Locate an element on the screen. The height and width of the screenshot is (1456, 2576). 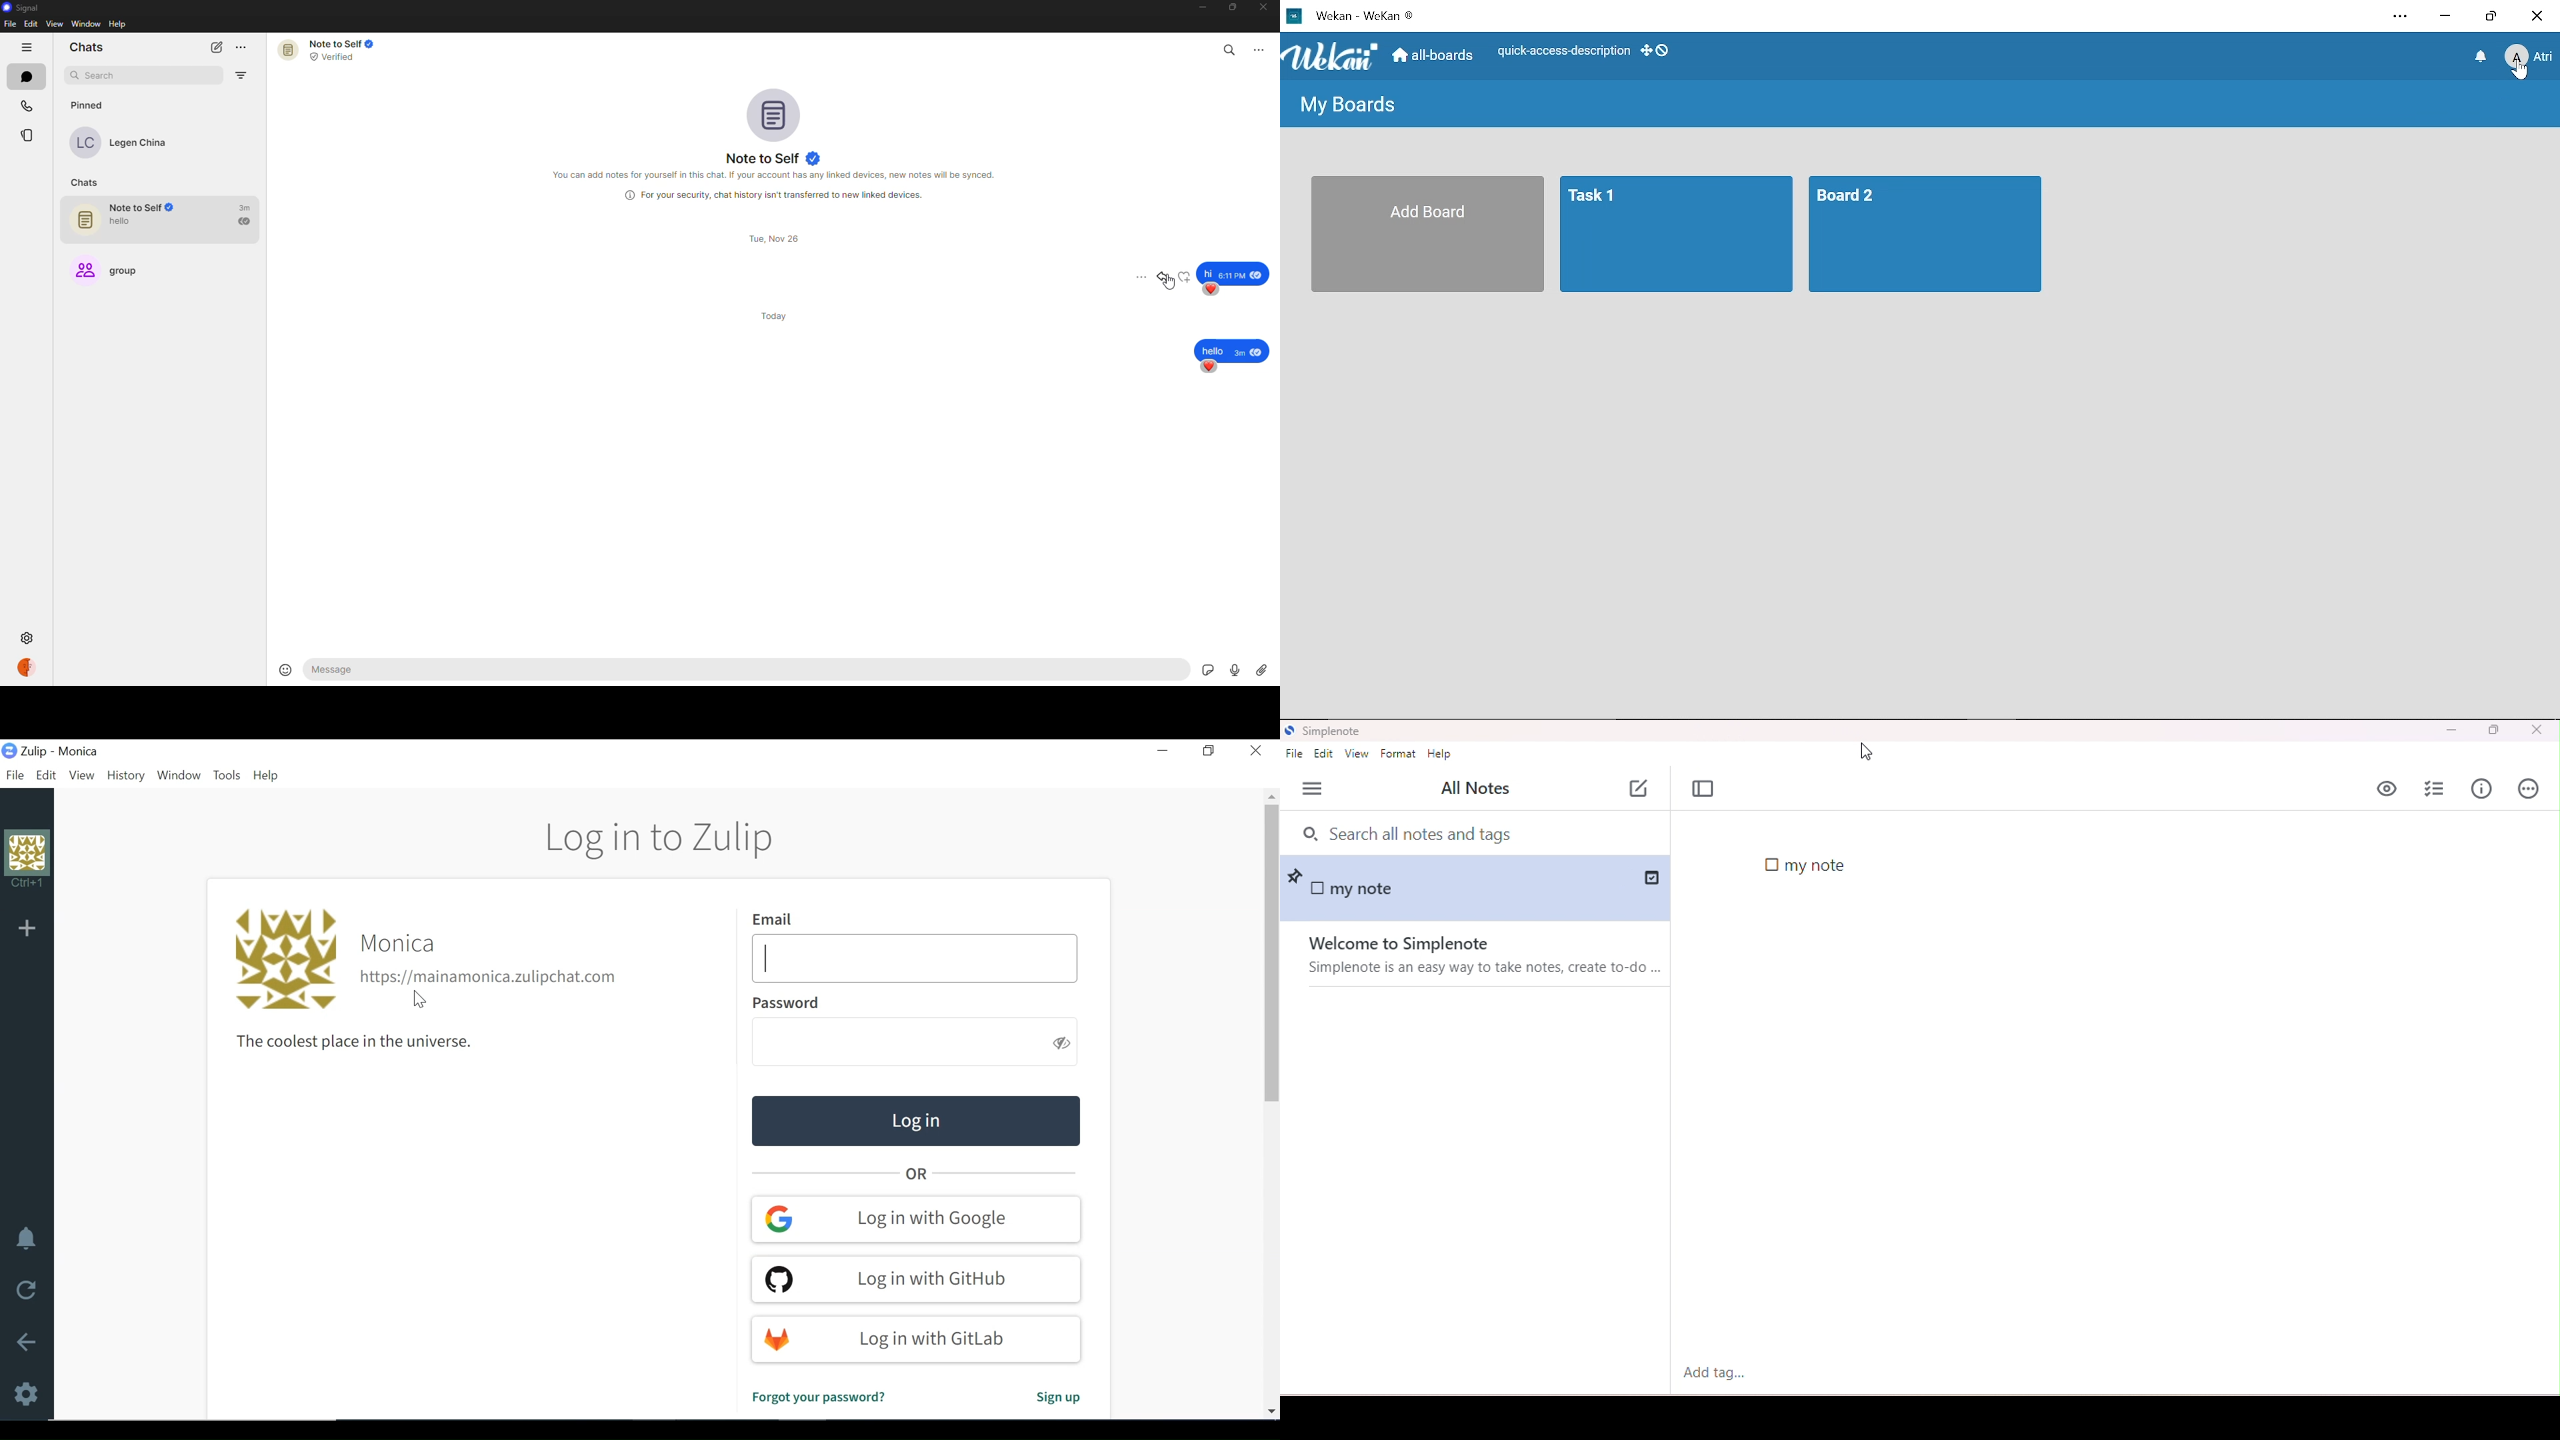
Profile is located at coordinates (27, 863).